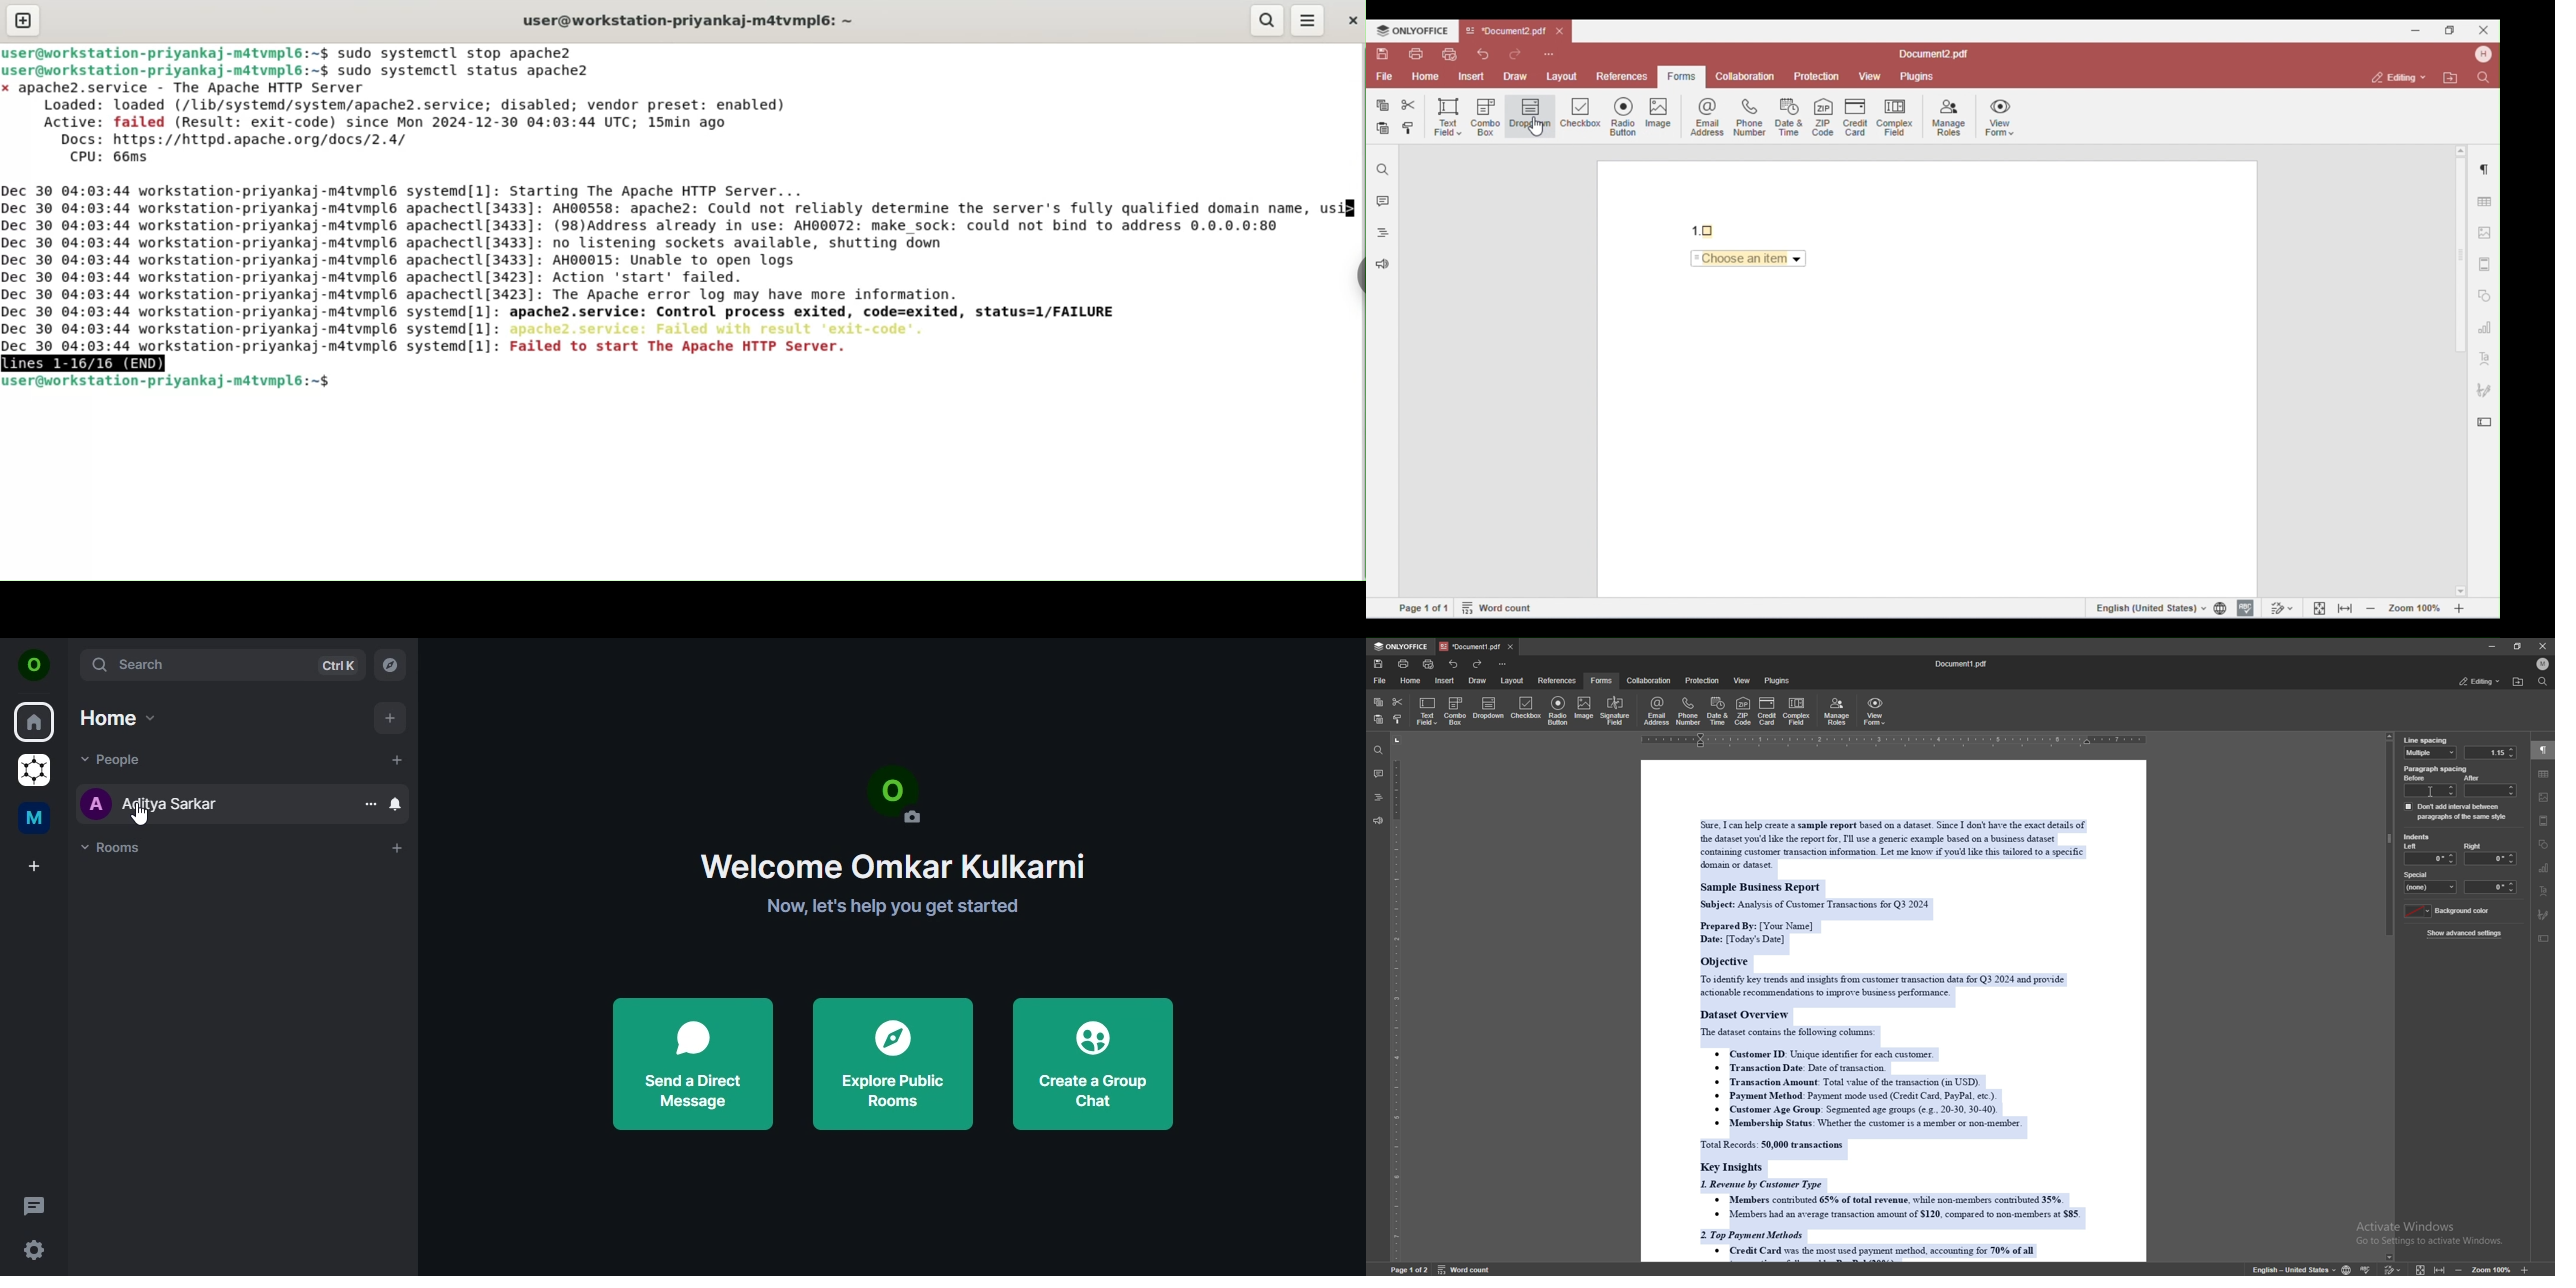 The width and height of the screenshot is (2576, 1288). Describe the element at coordinates (117, 848) in the screenshot. I see `rooms` at that location.